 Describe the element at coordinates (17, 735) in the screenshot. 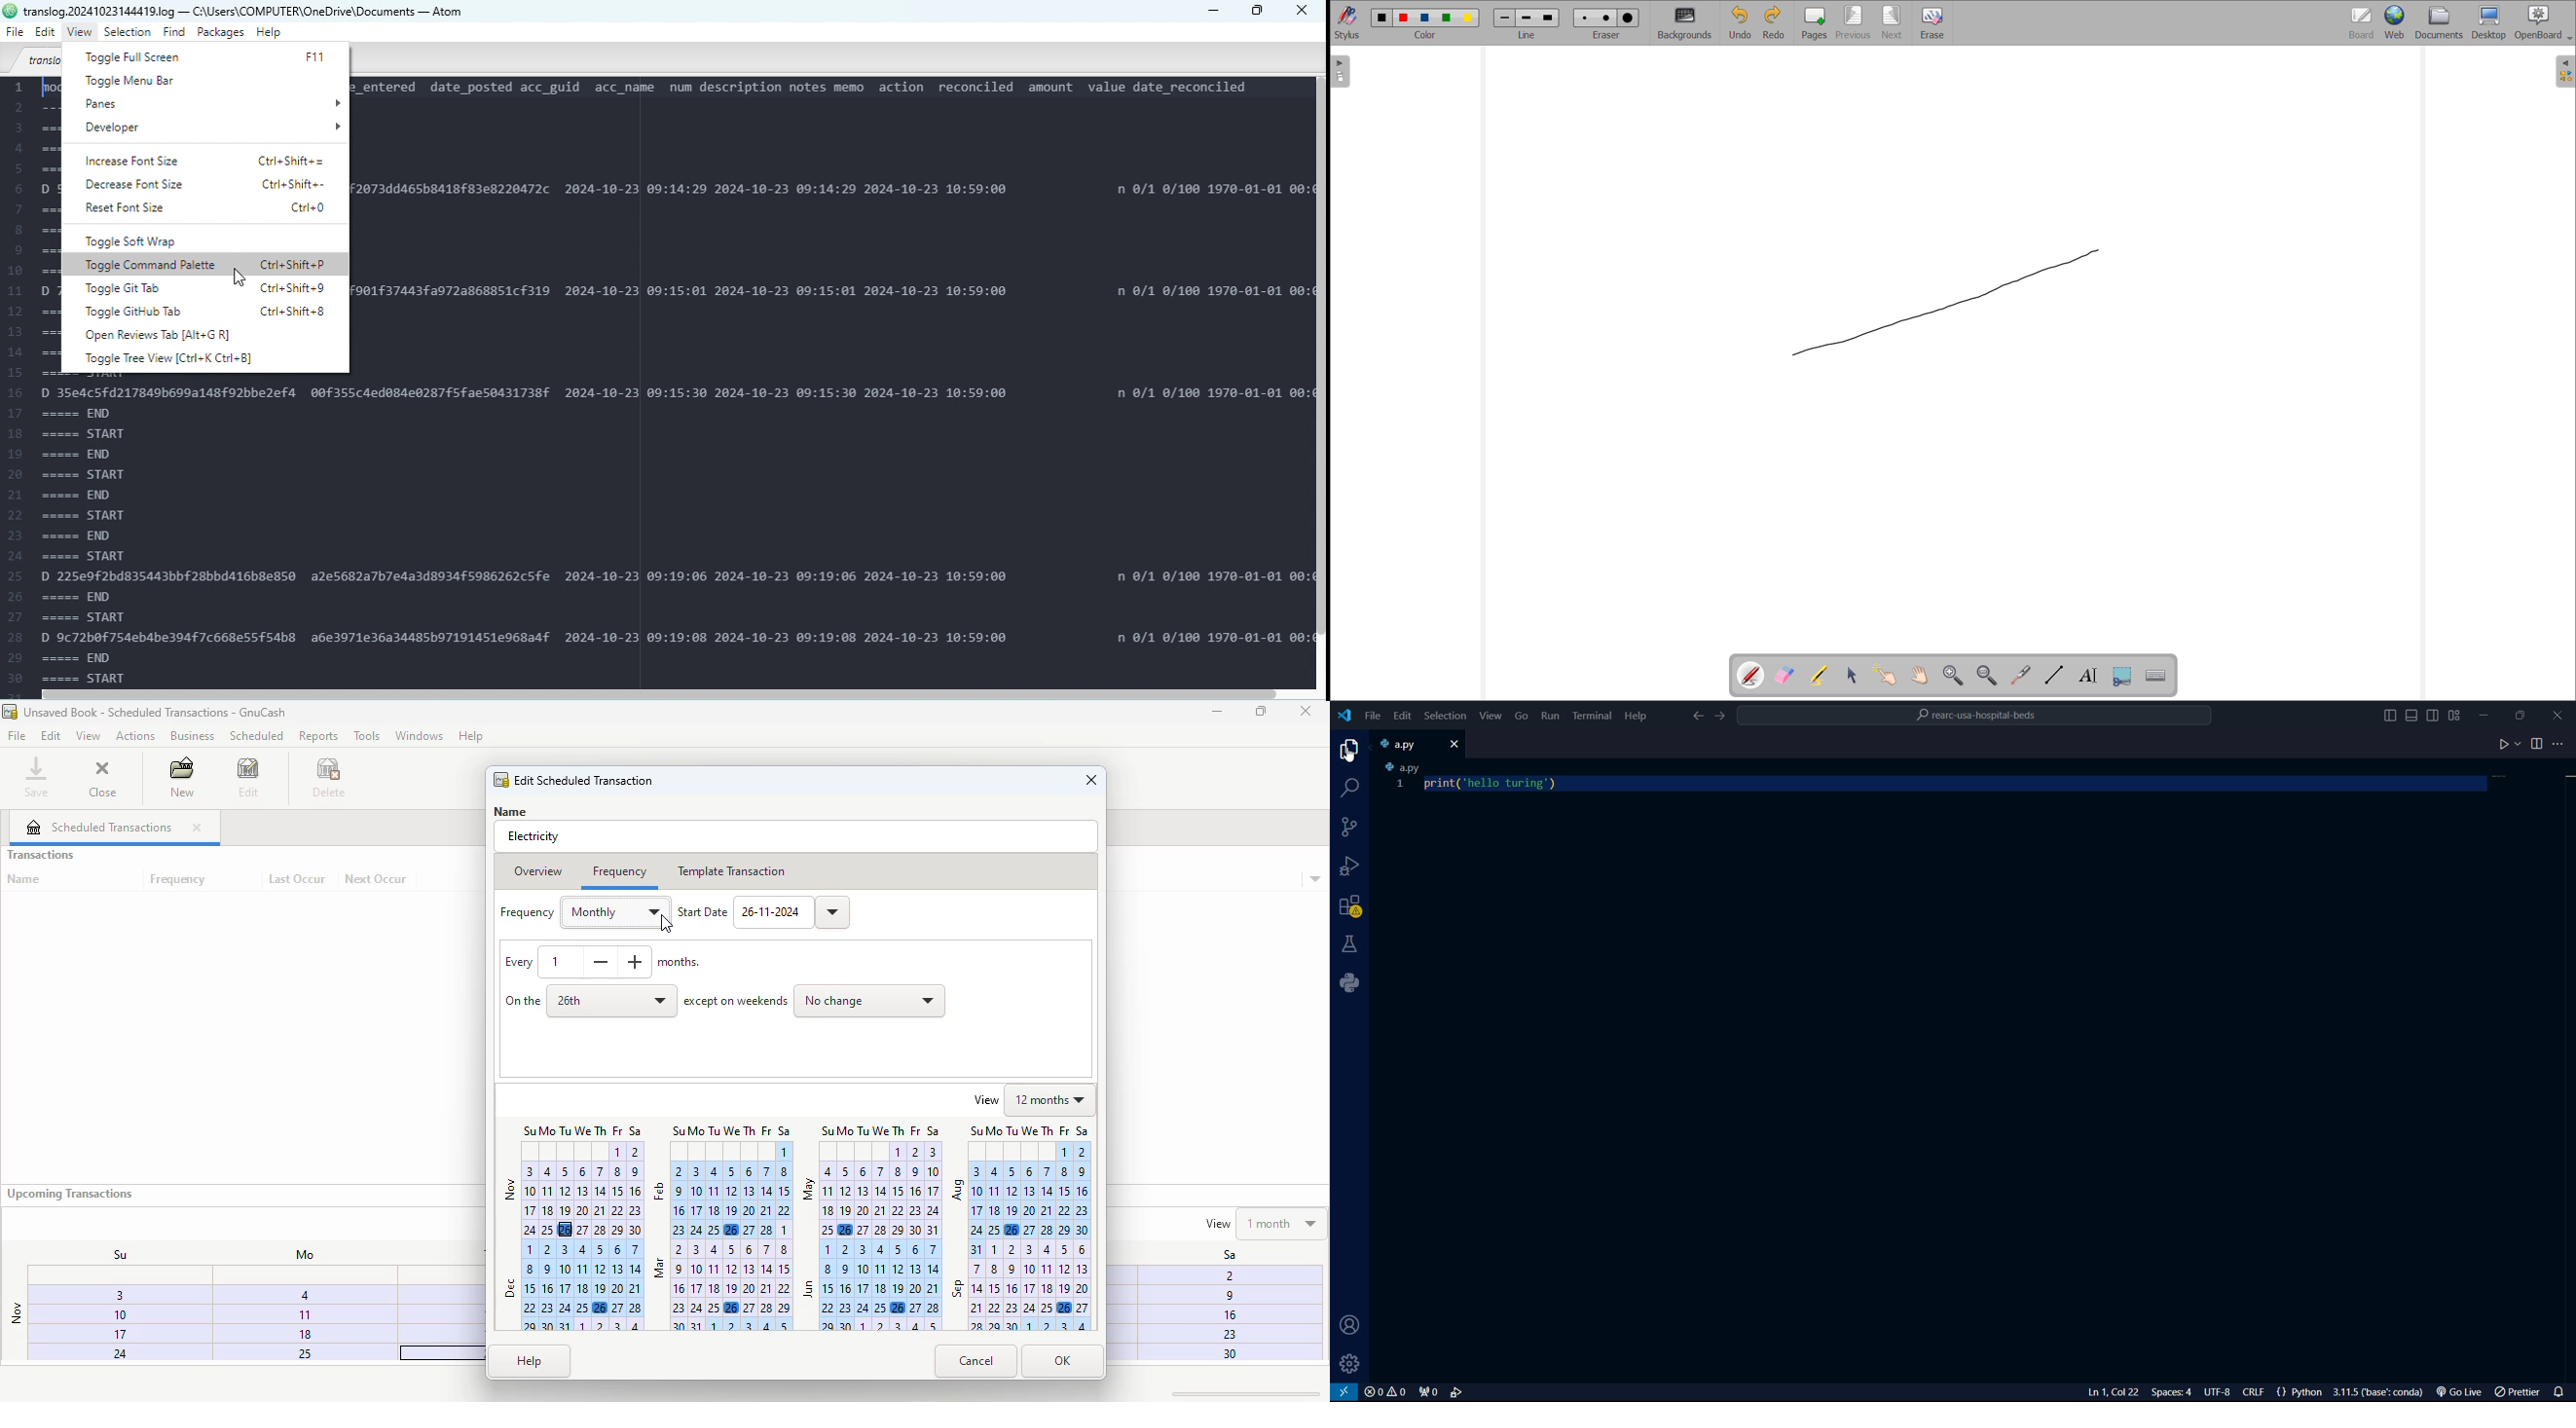

I see `file` at that location.